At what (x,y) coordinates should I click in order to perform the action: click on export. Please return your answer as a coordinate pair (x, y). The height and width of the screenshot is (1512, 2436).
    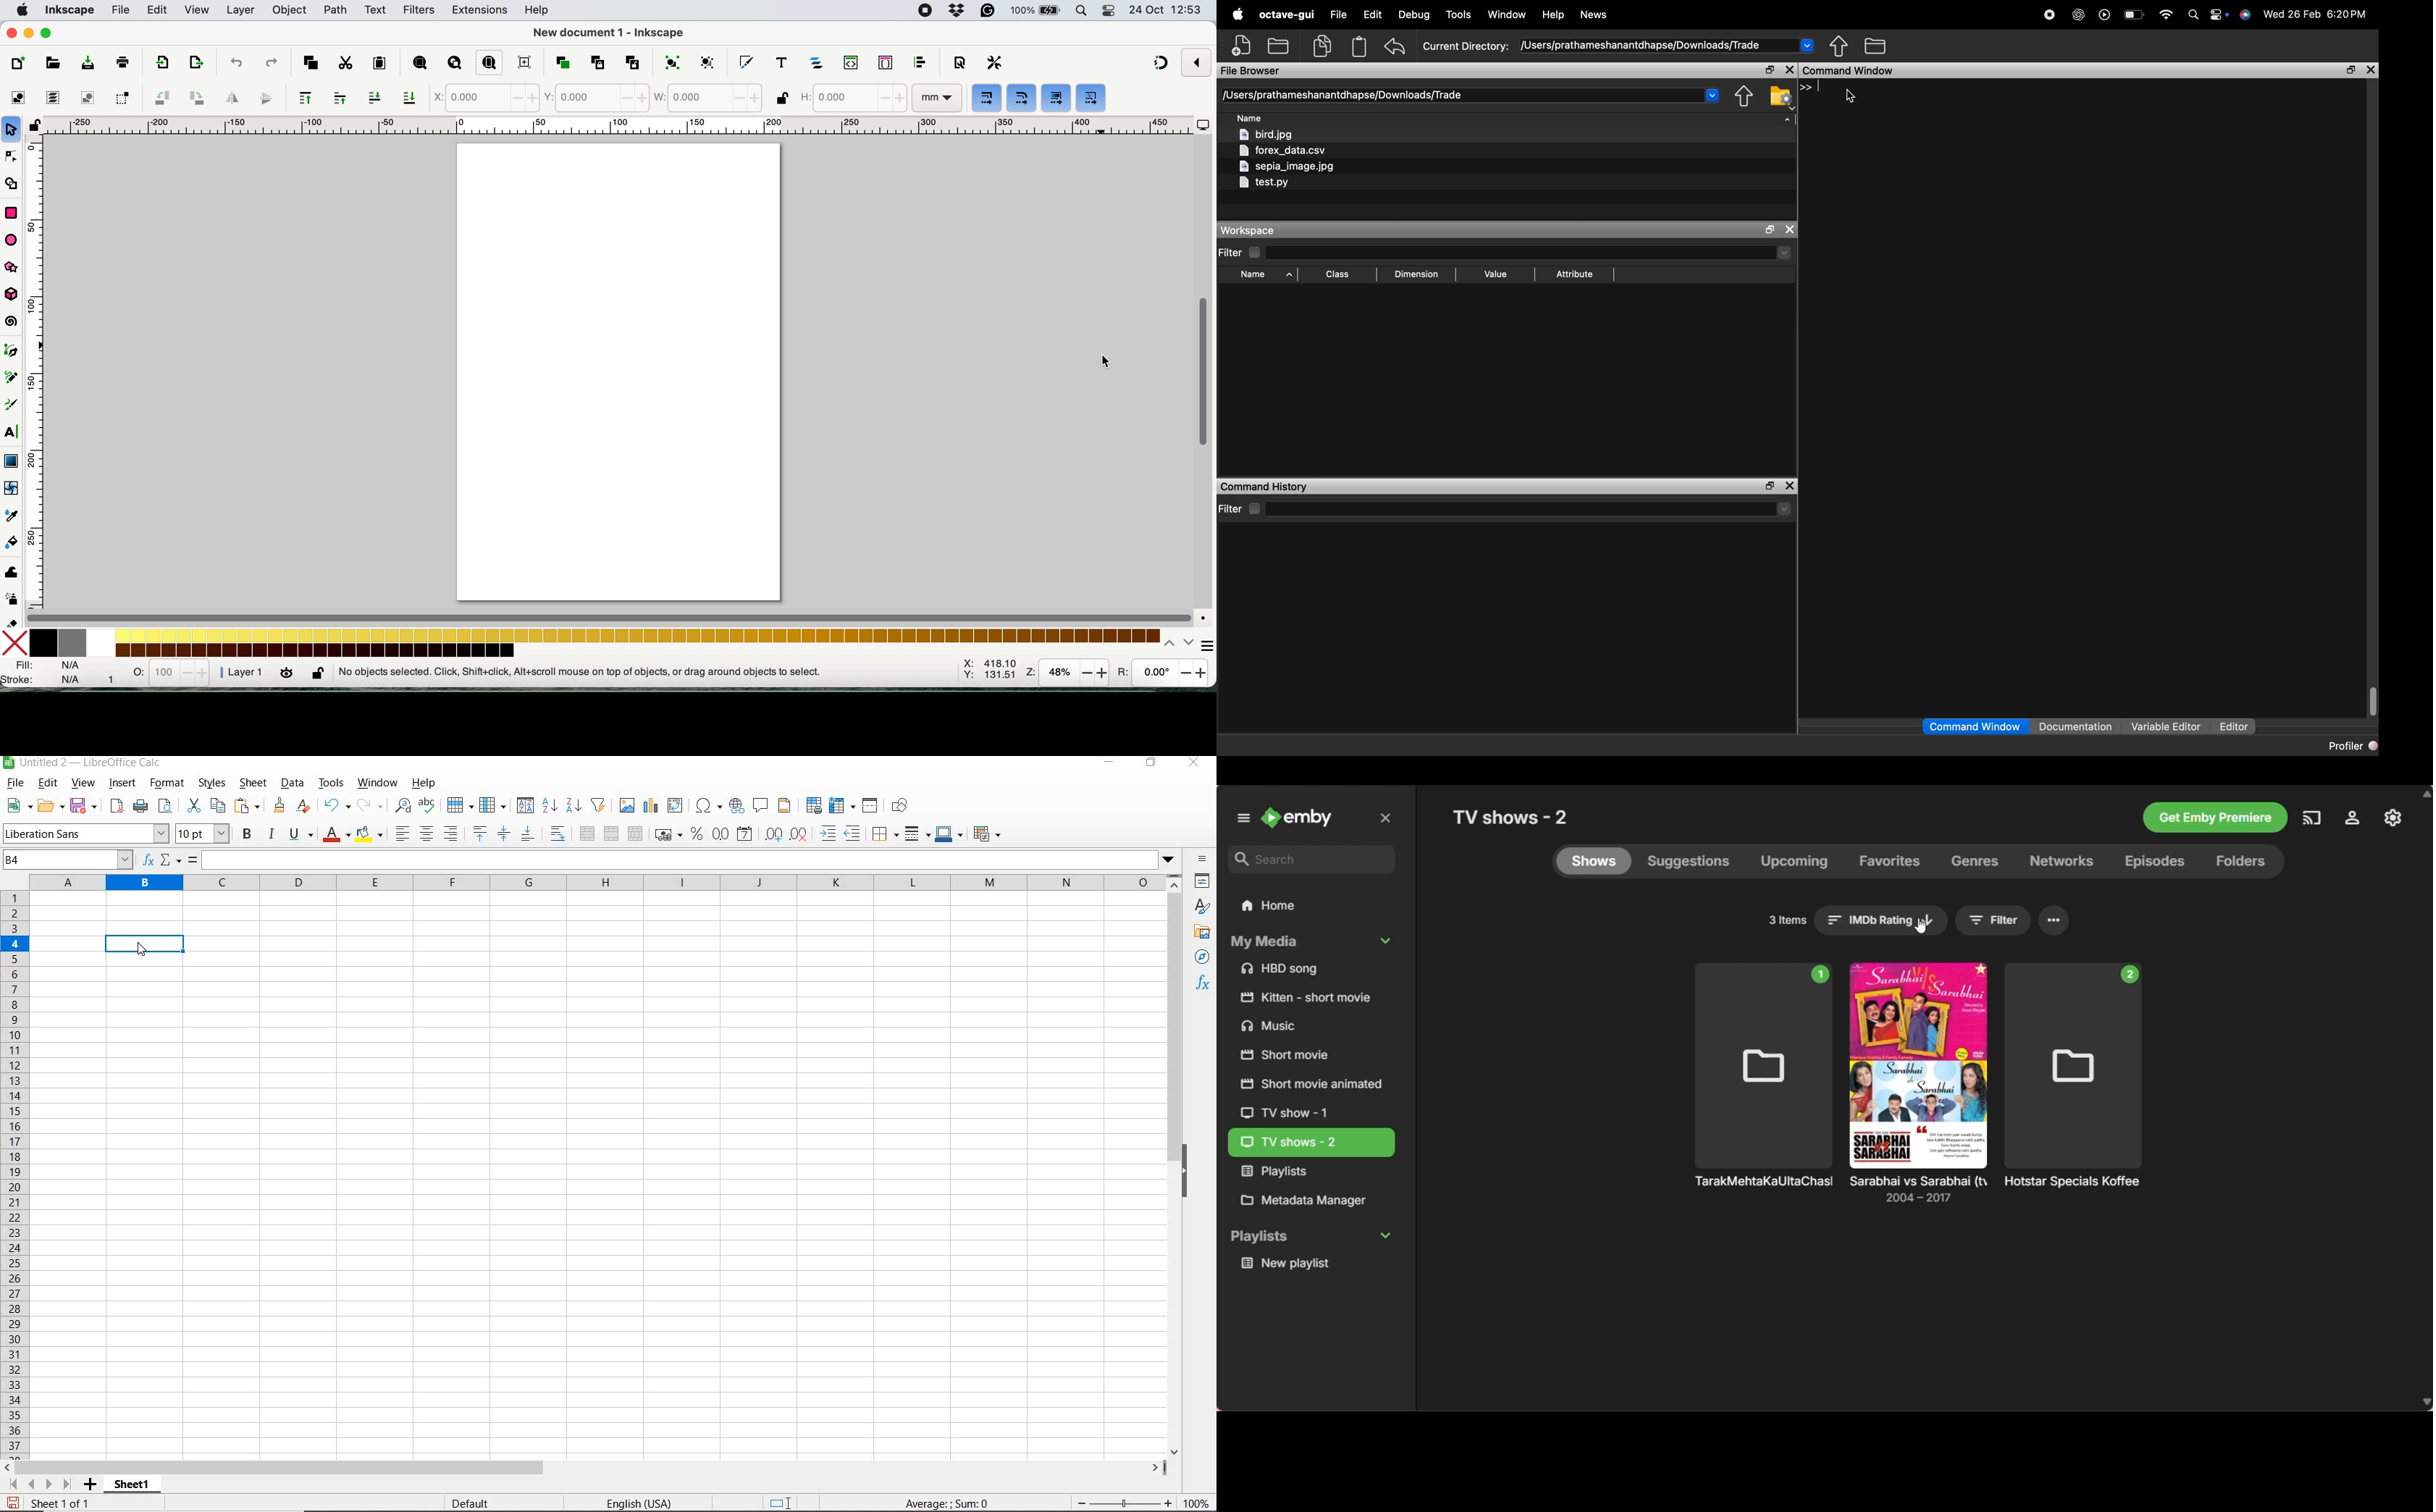
    Looking at the image, I should click on (164, 64).